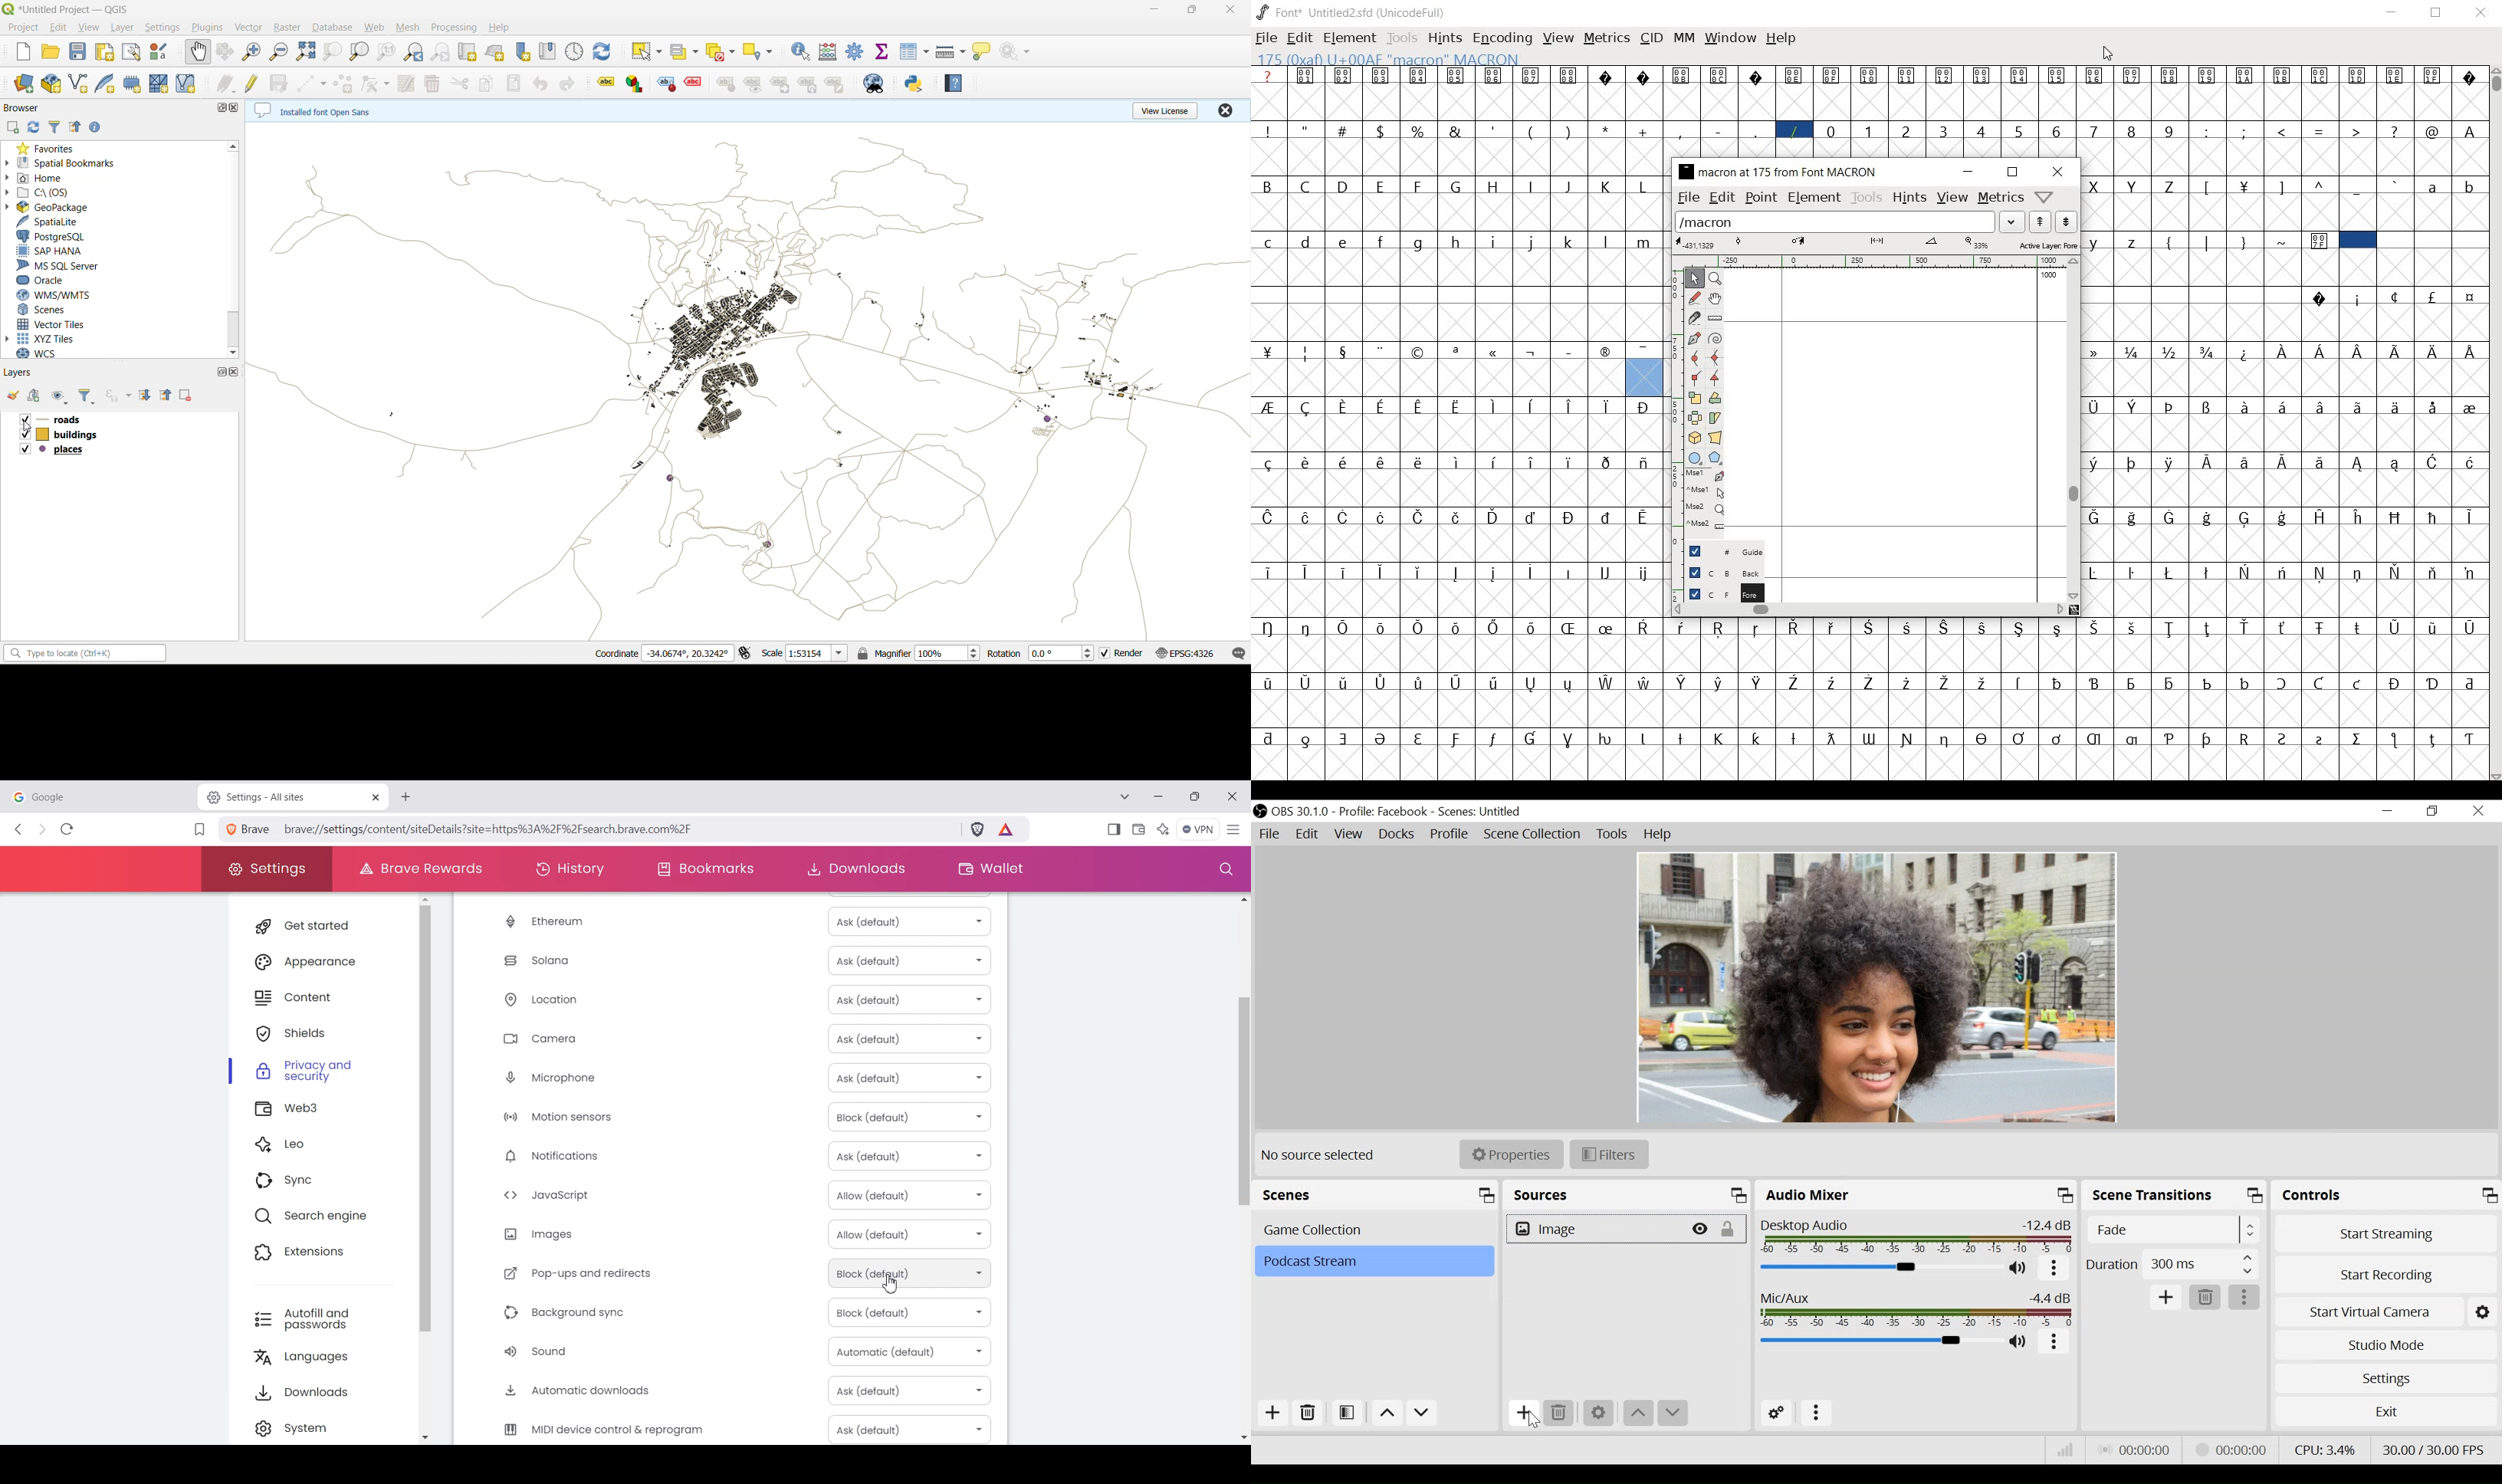 This screenshot has width=2520, height=1484. I want to click on OBS Version, so click(1302, 812).